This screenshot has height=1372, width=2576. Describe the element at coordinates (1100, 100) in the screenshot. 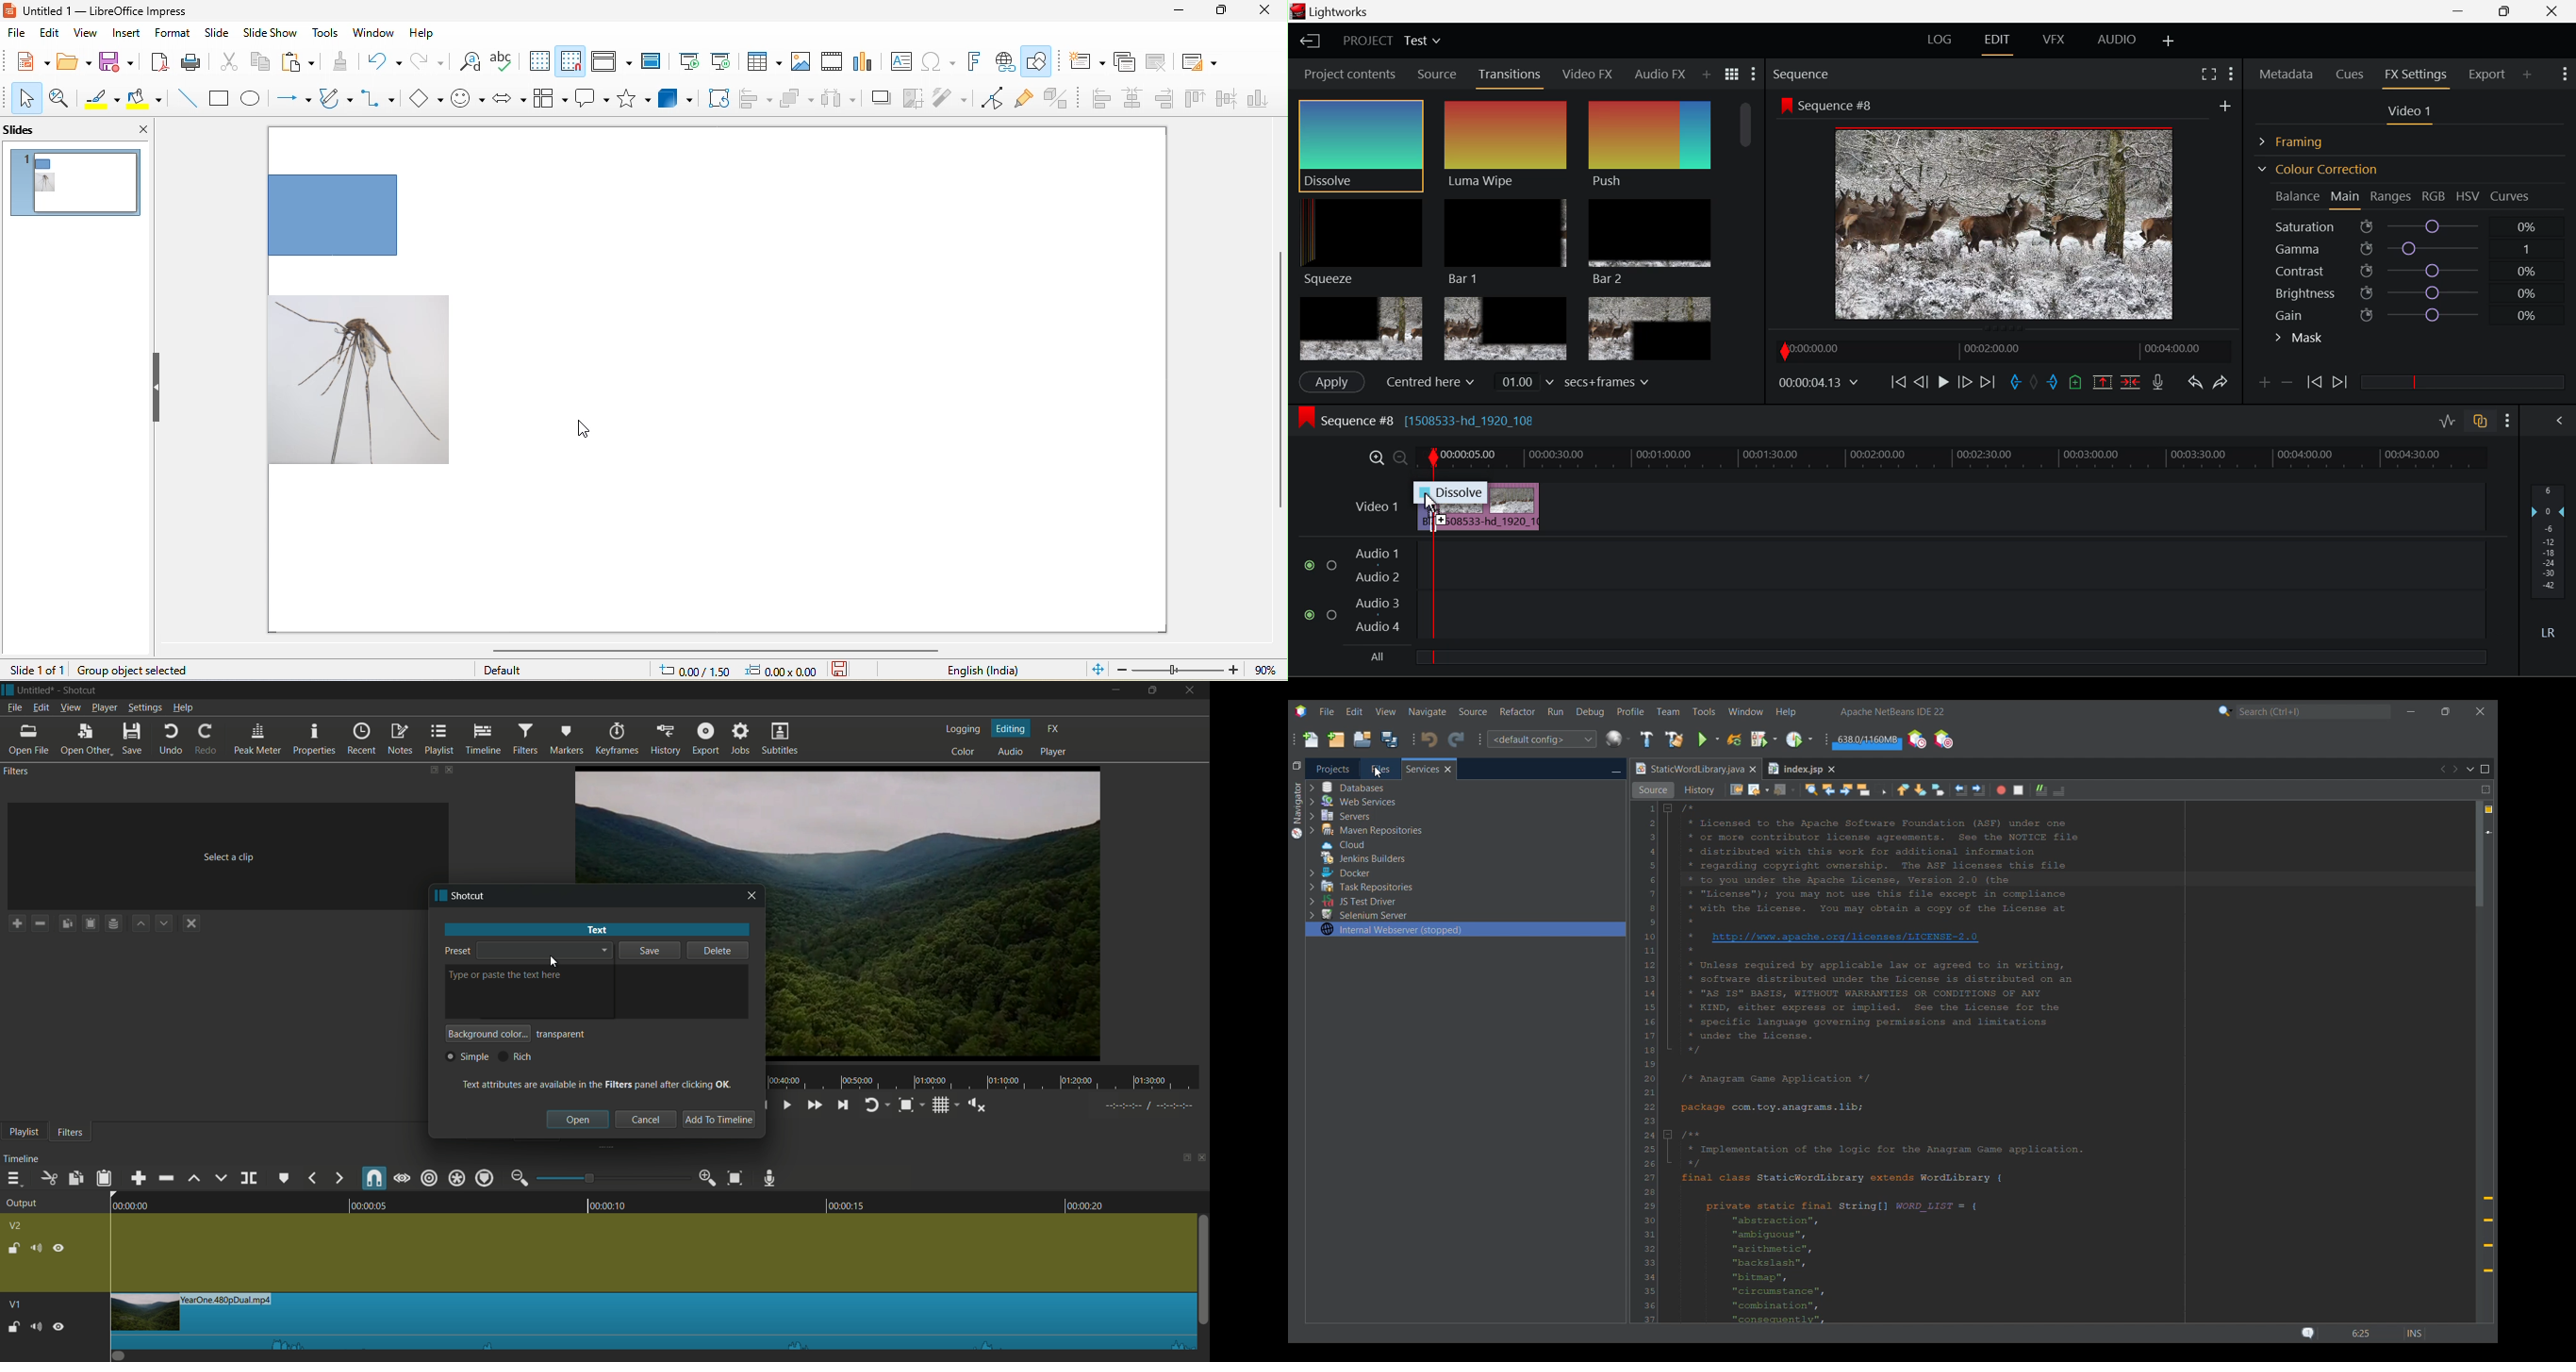

I see `left` at that location.